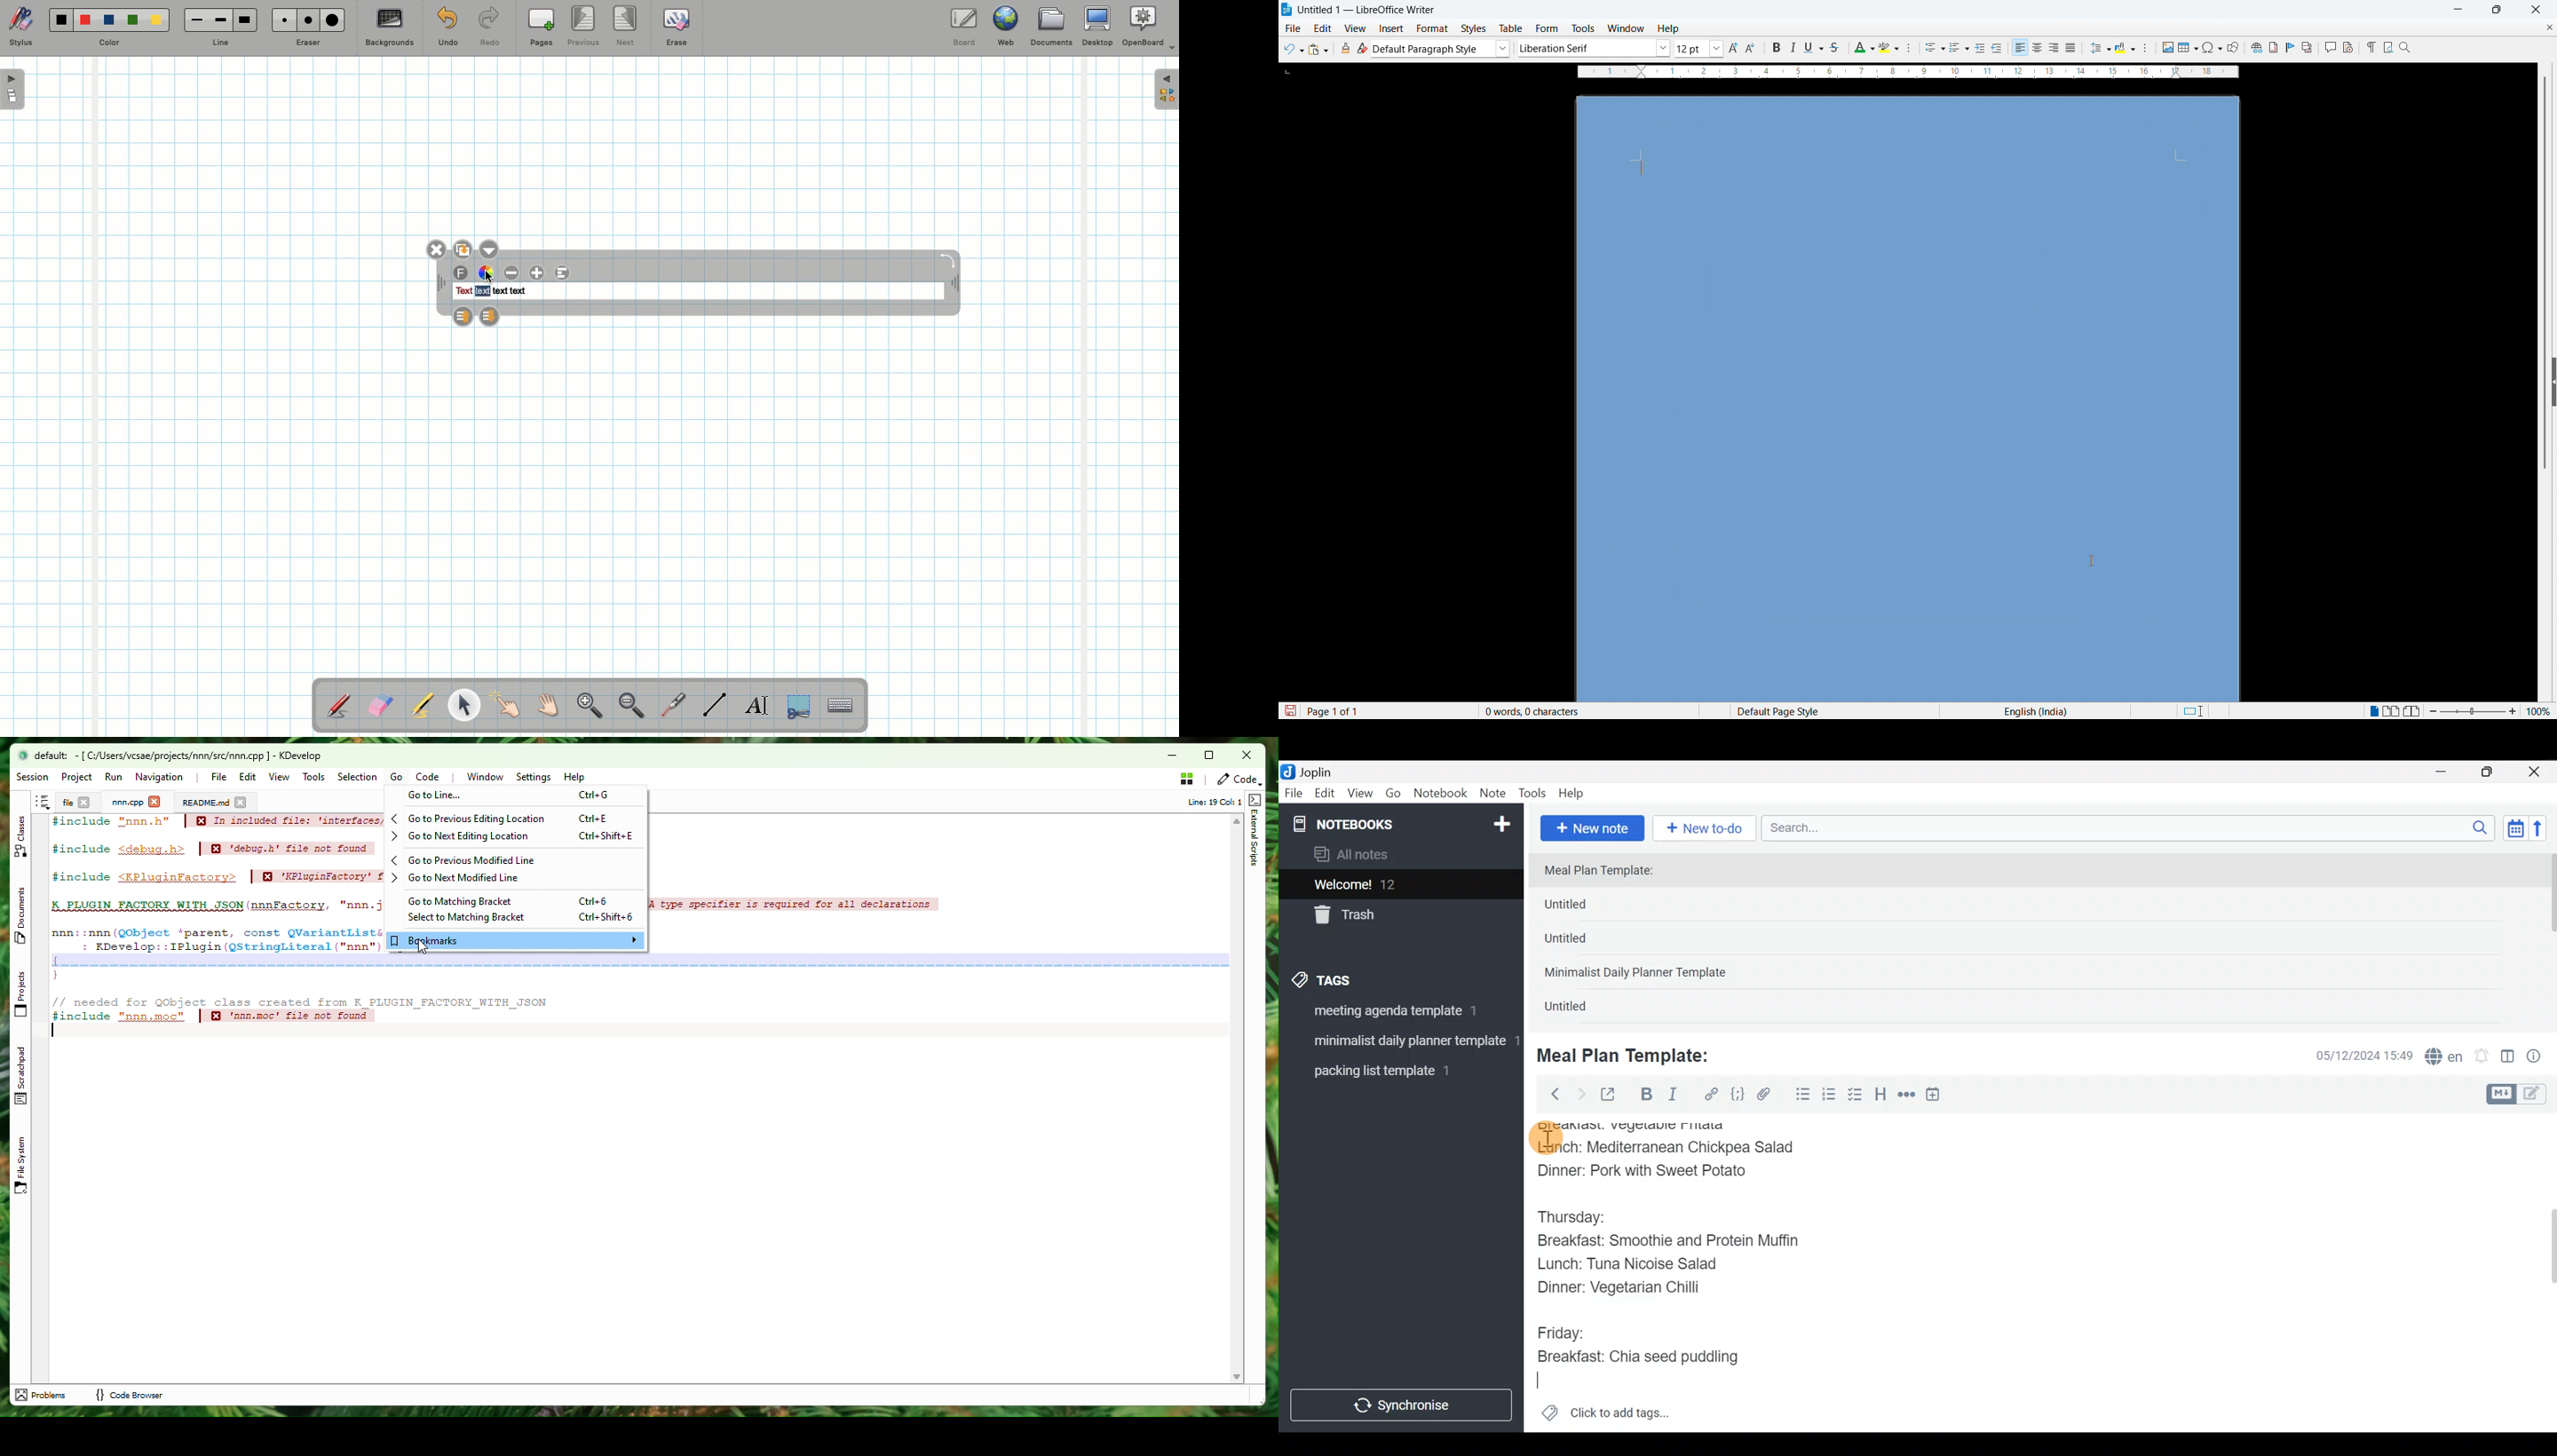  What do you see at coordinates (1587, 907) in the screenshot?
I see `Untitled` at bounding box center [1587, 907].